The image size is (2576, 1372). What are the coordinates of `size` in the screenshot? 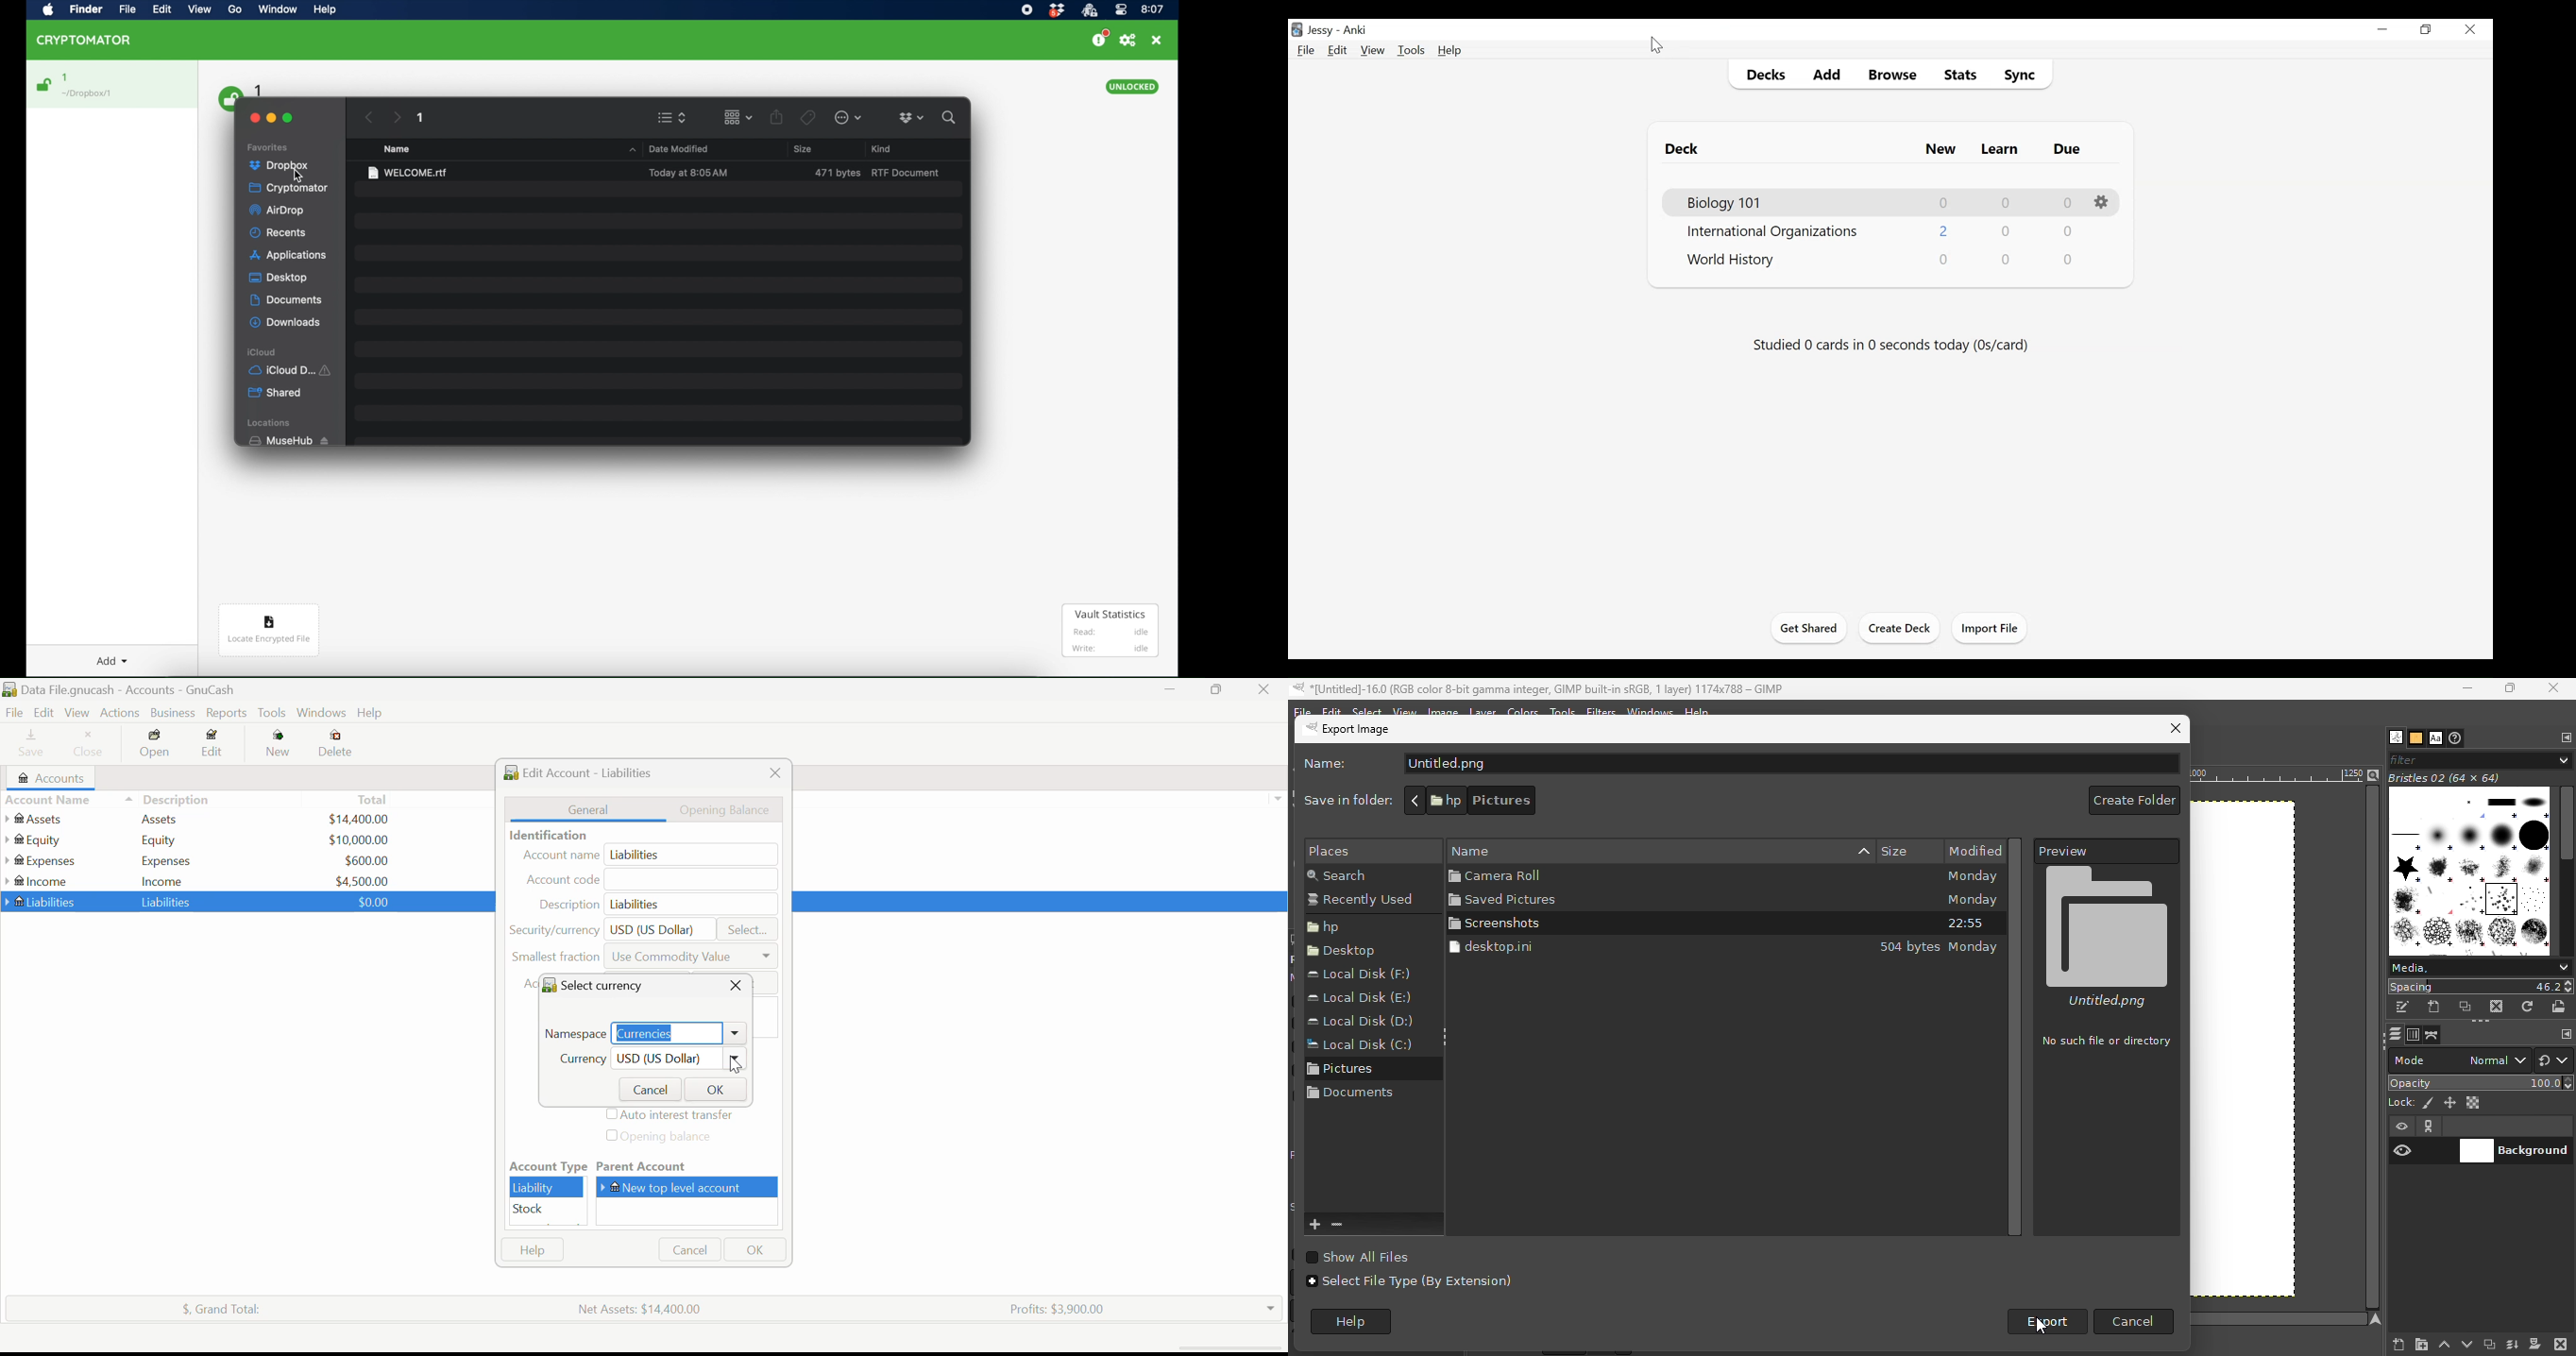 It's located at (837, 173).